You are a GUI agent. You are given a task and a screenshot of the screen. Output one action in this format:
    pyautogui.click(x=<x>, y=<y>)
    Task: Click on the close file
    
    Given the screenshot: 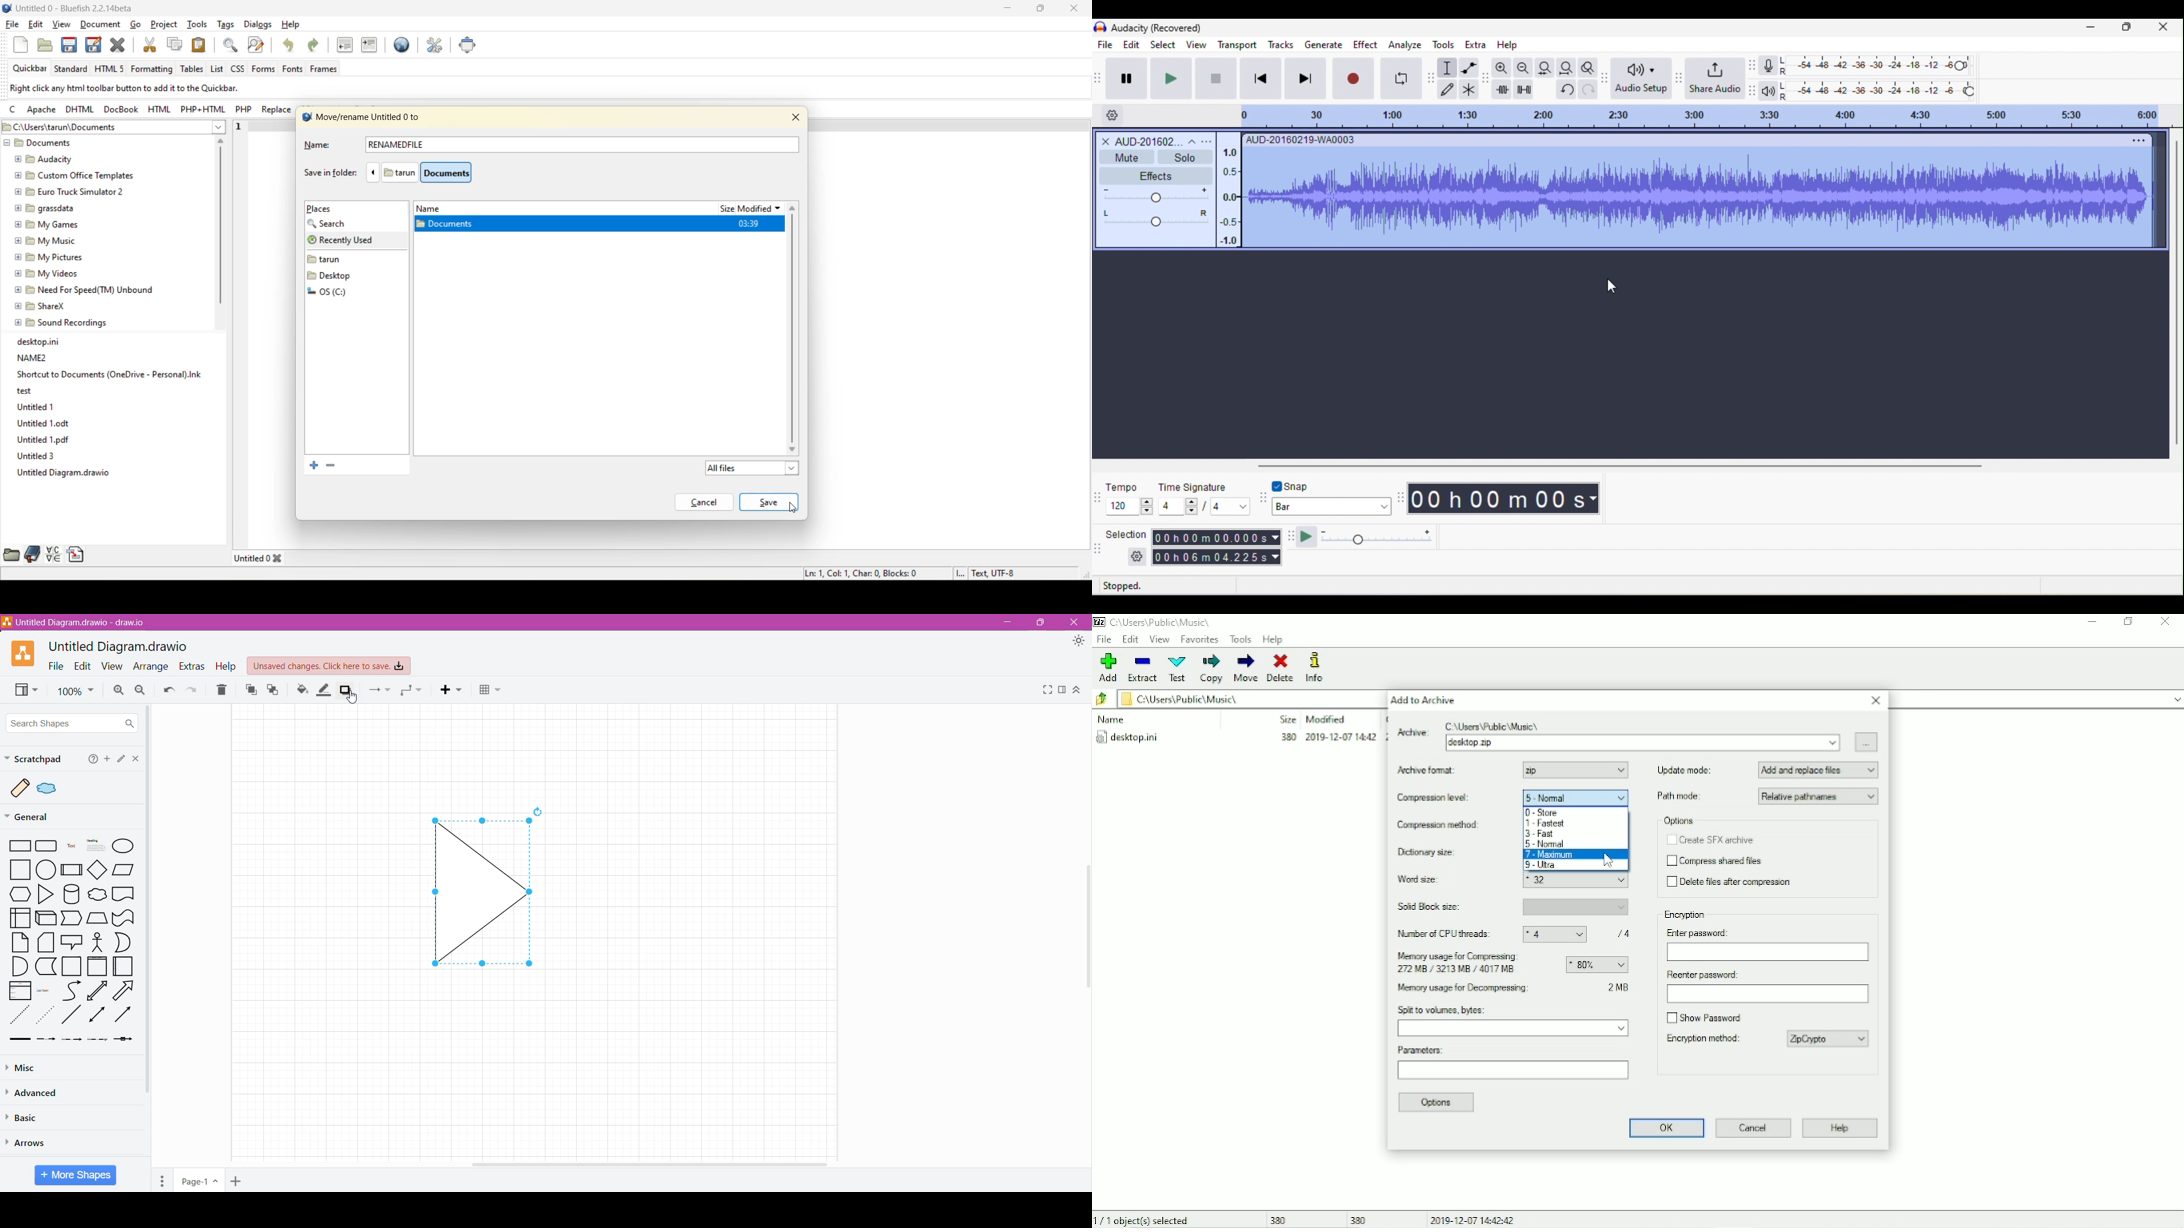 What is the action you would take?
    pyautogui.click(x=121, y=45)
    